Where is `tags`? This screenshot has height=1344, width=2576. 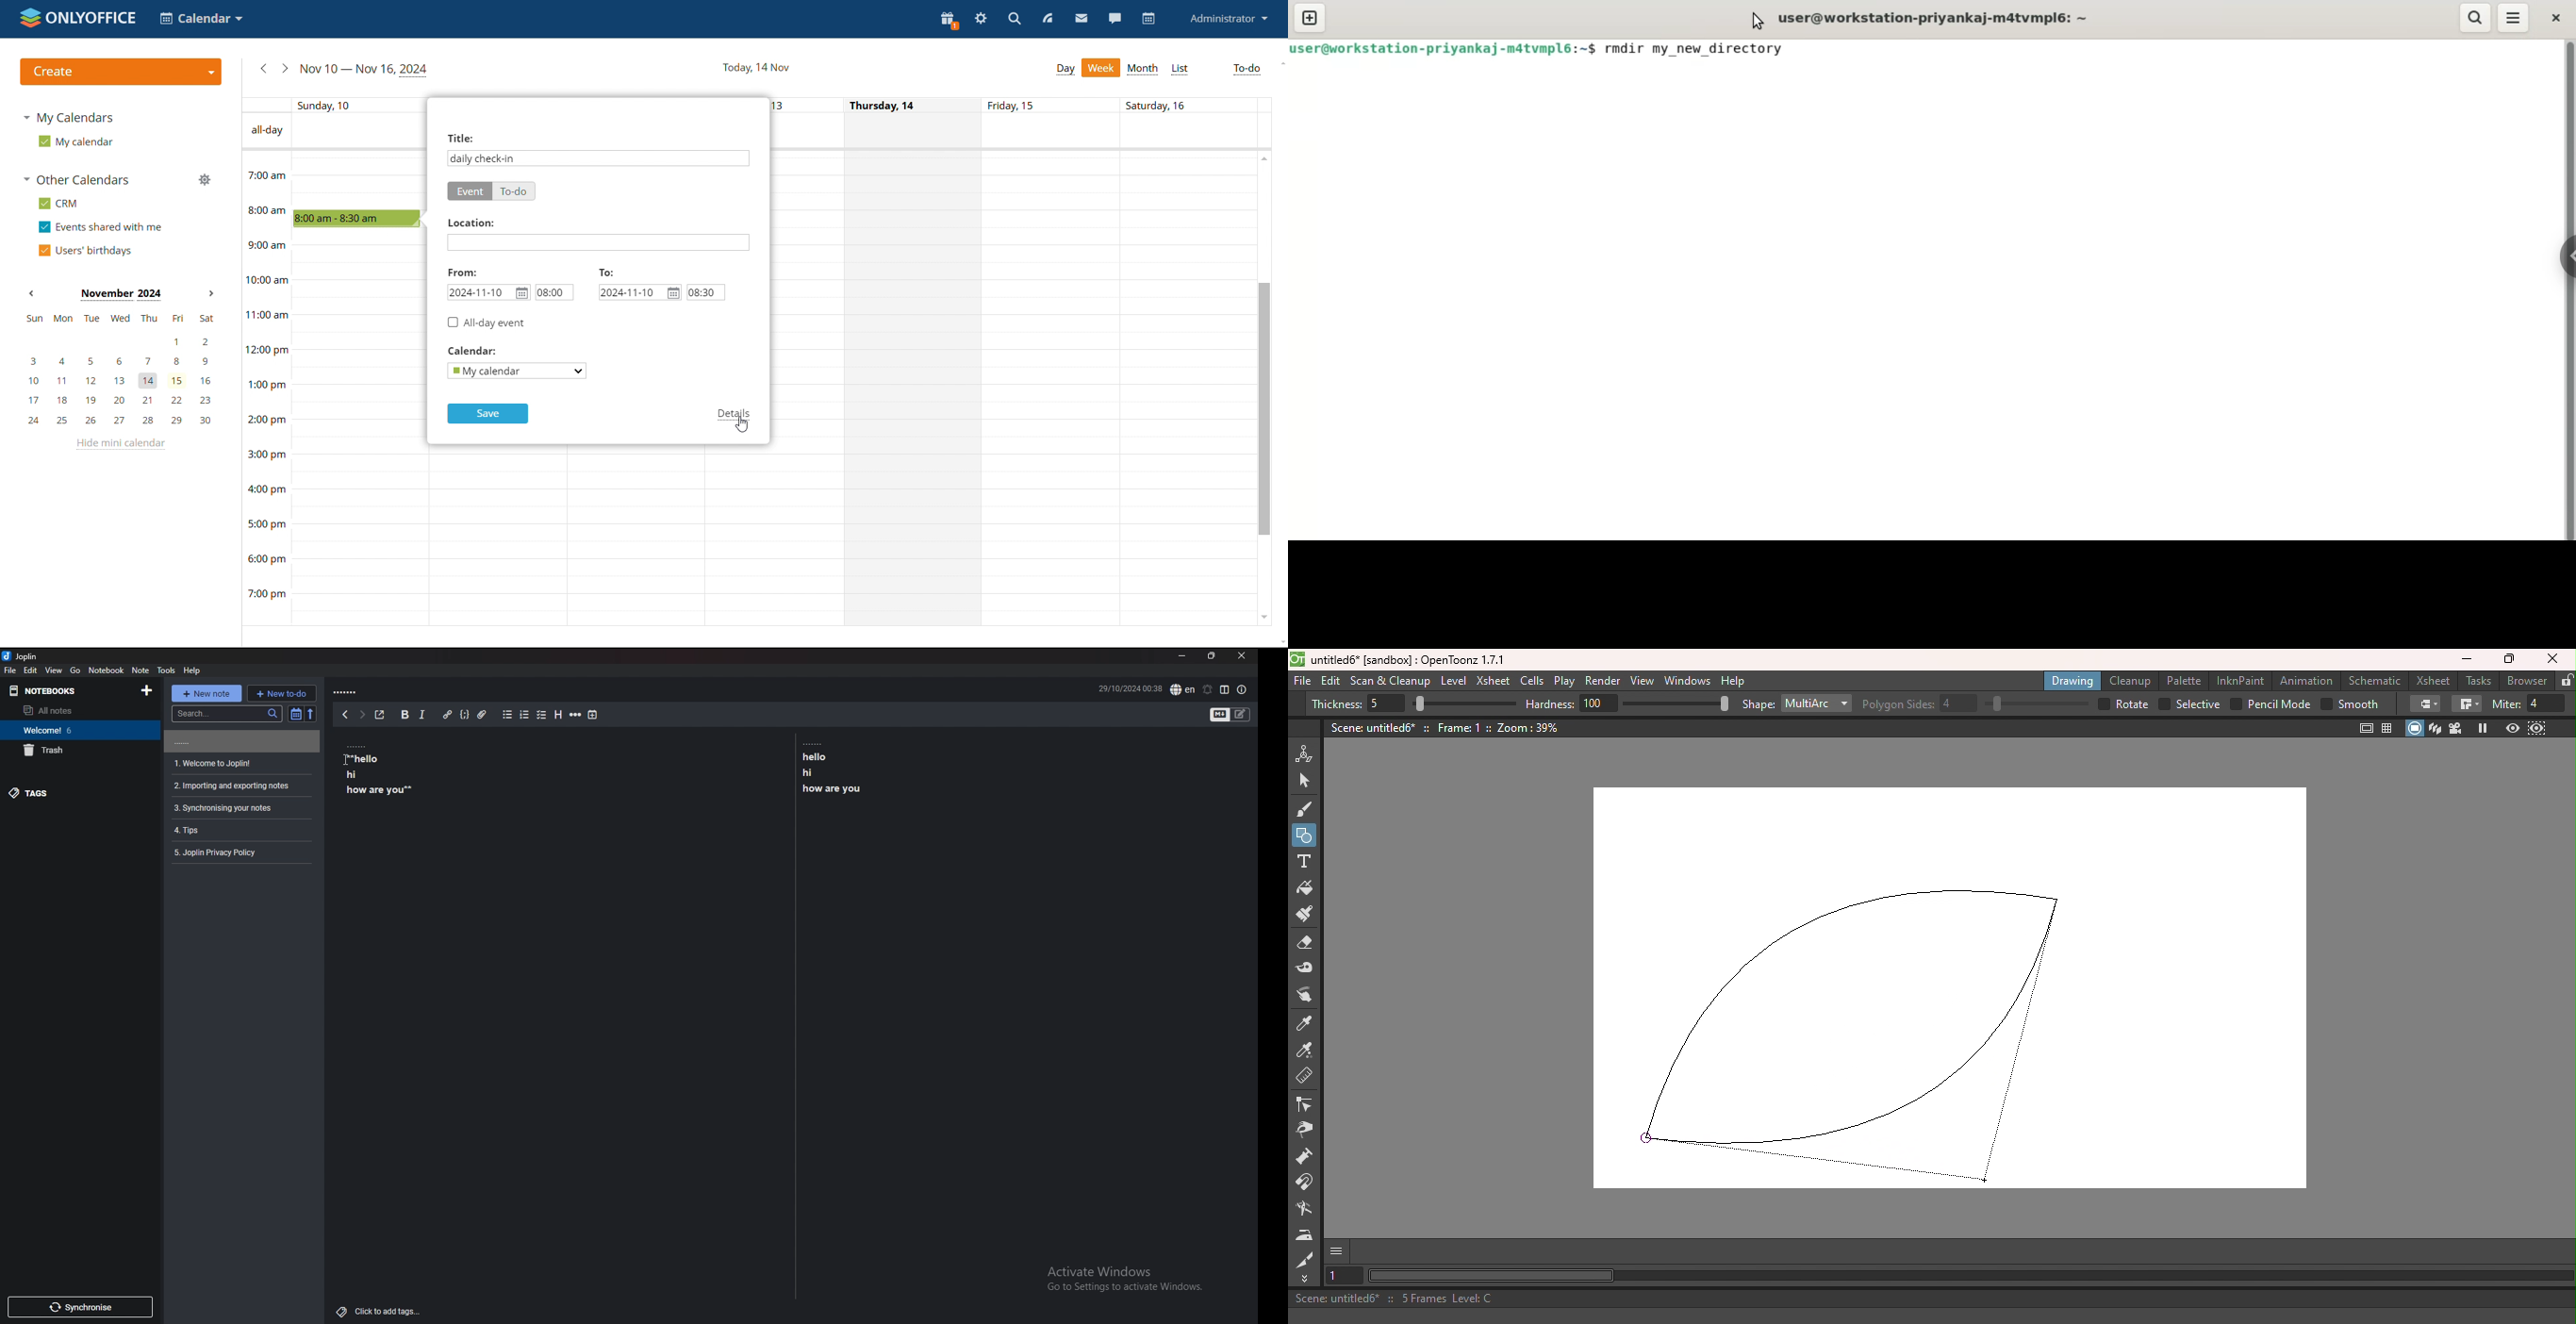
tags is located at coordinates (75, 794).